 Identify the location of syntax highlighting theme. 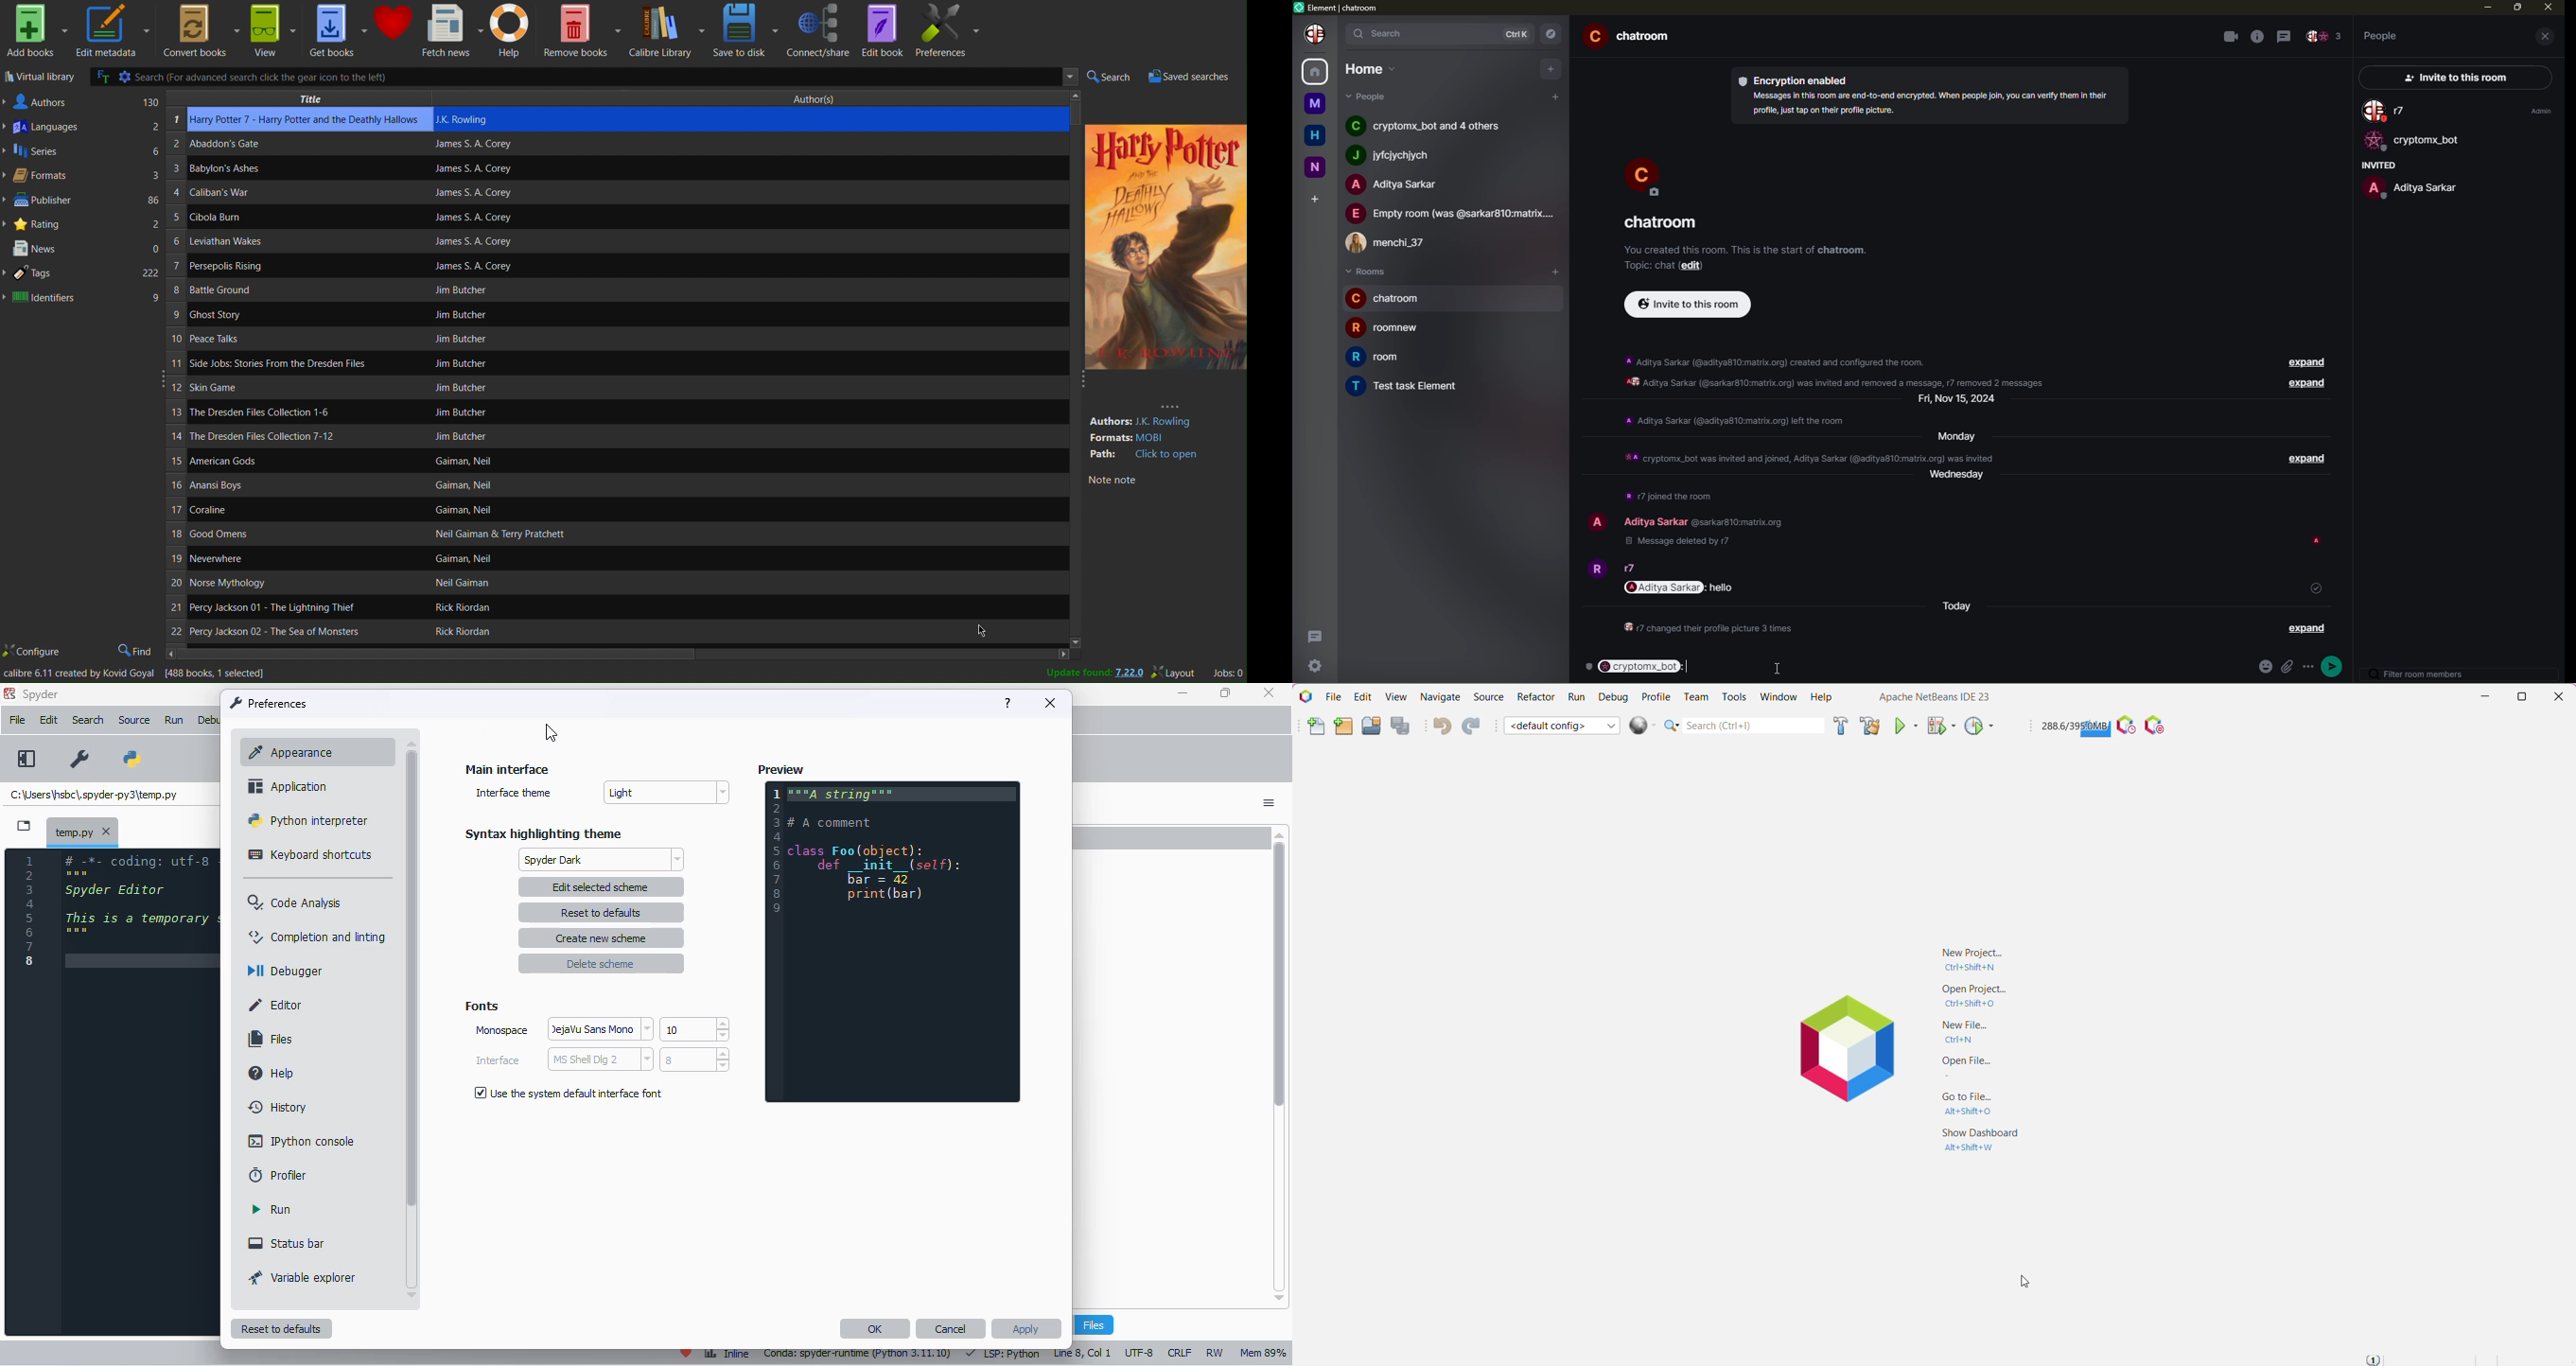
(543, 834).